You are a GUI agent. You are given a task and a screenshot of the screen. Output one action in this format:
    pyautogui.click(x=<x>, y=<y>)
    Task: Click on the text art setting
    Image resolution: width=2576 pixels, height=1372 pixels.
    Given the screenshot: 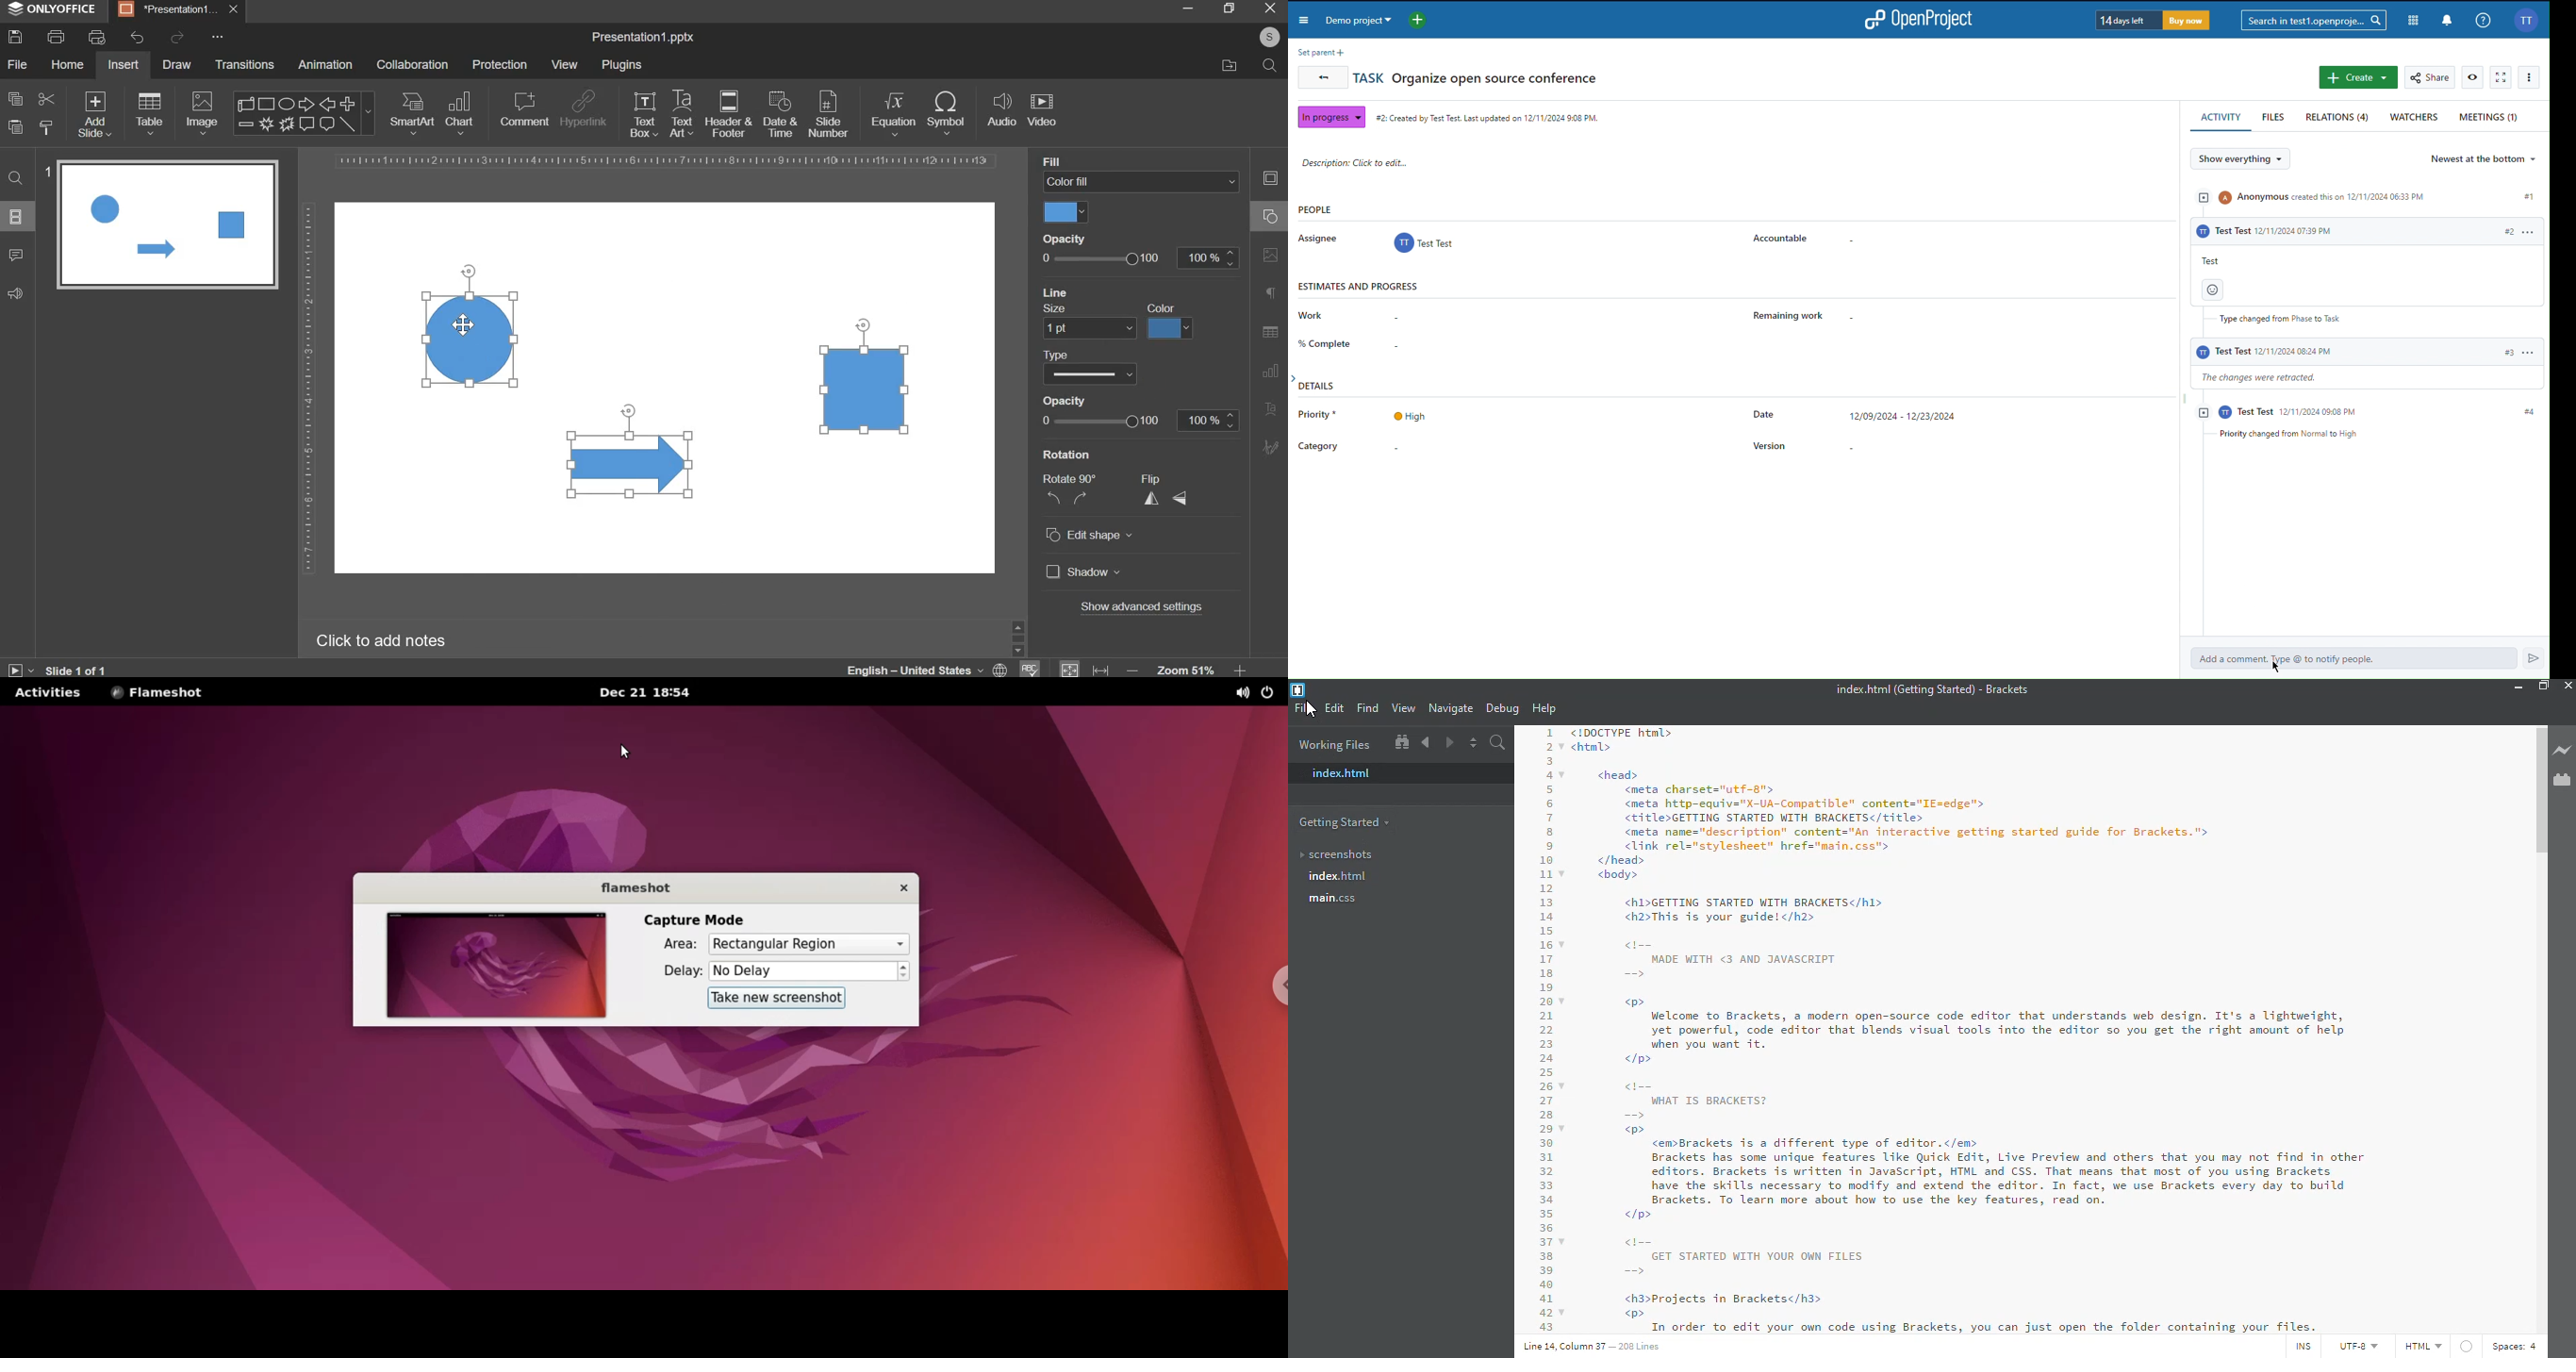 What is the action you would take?
    pyautogui.click(x=1269, y=407)
    